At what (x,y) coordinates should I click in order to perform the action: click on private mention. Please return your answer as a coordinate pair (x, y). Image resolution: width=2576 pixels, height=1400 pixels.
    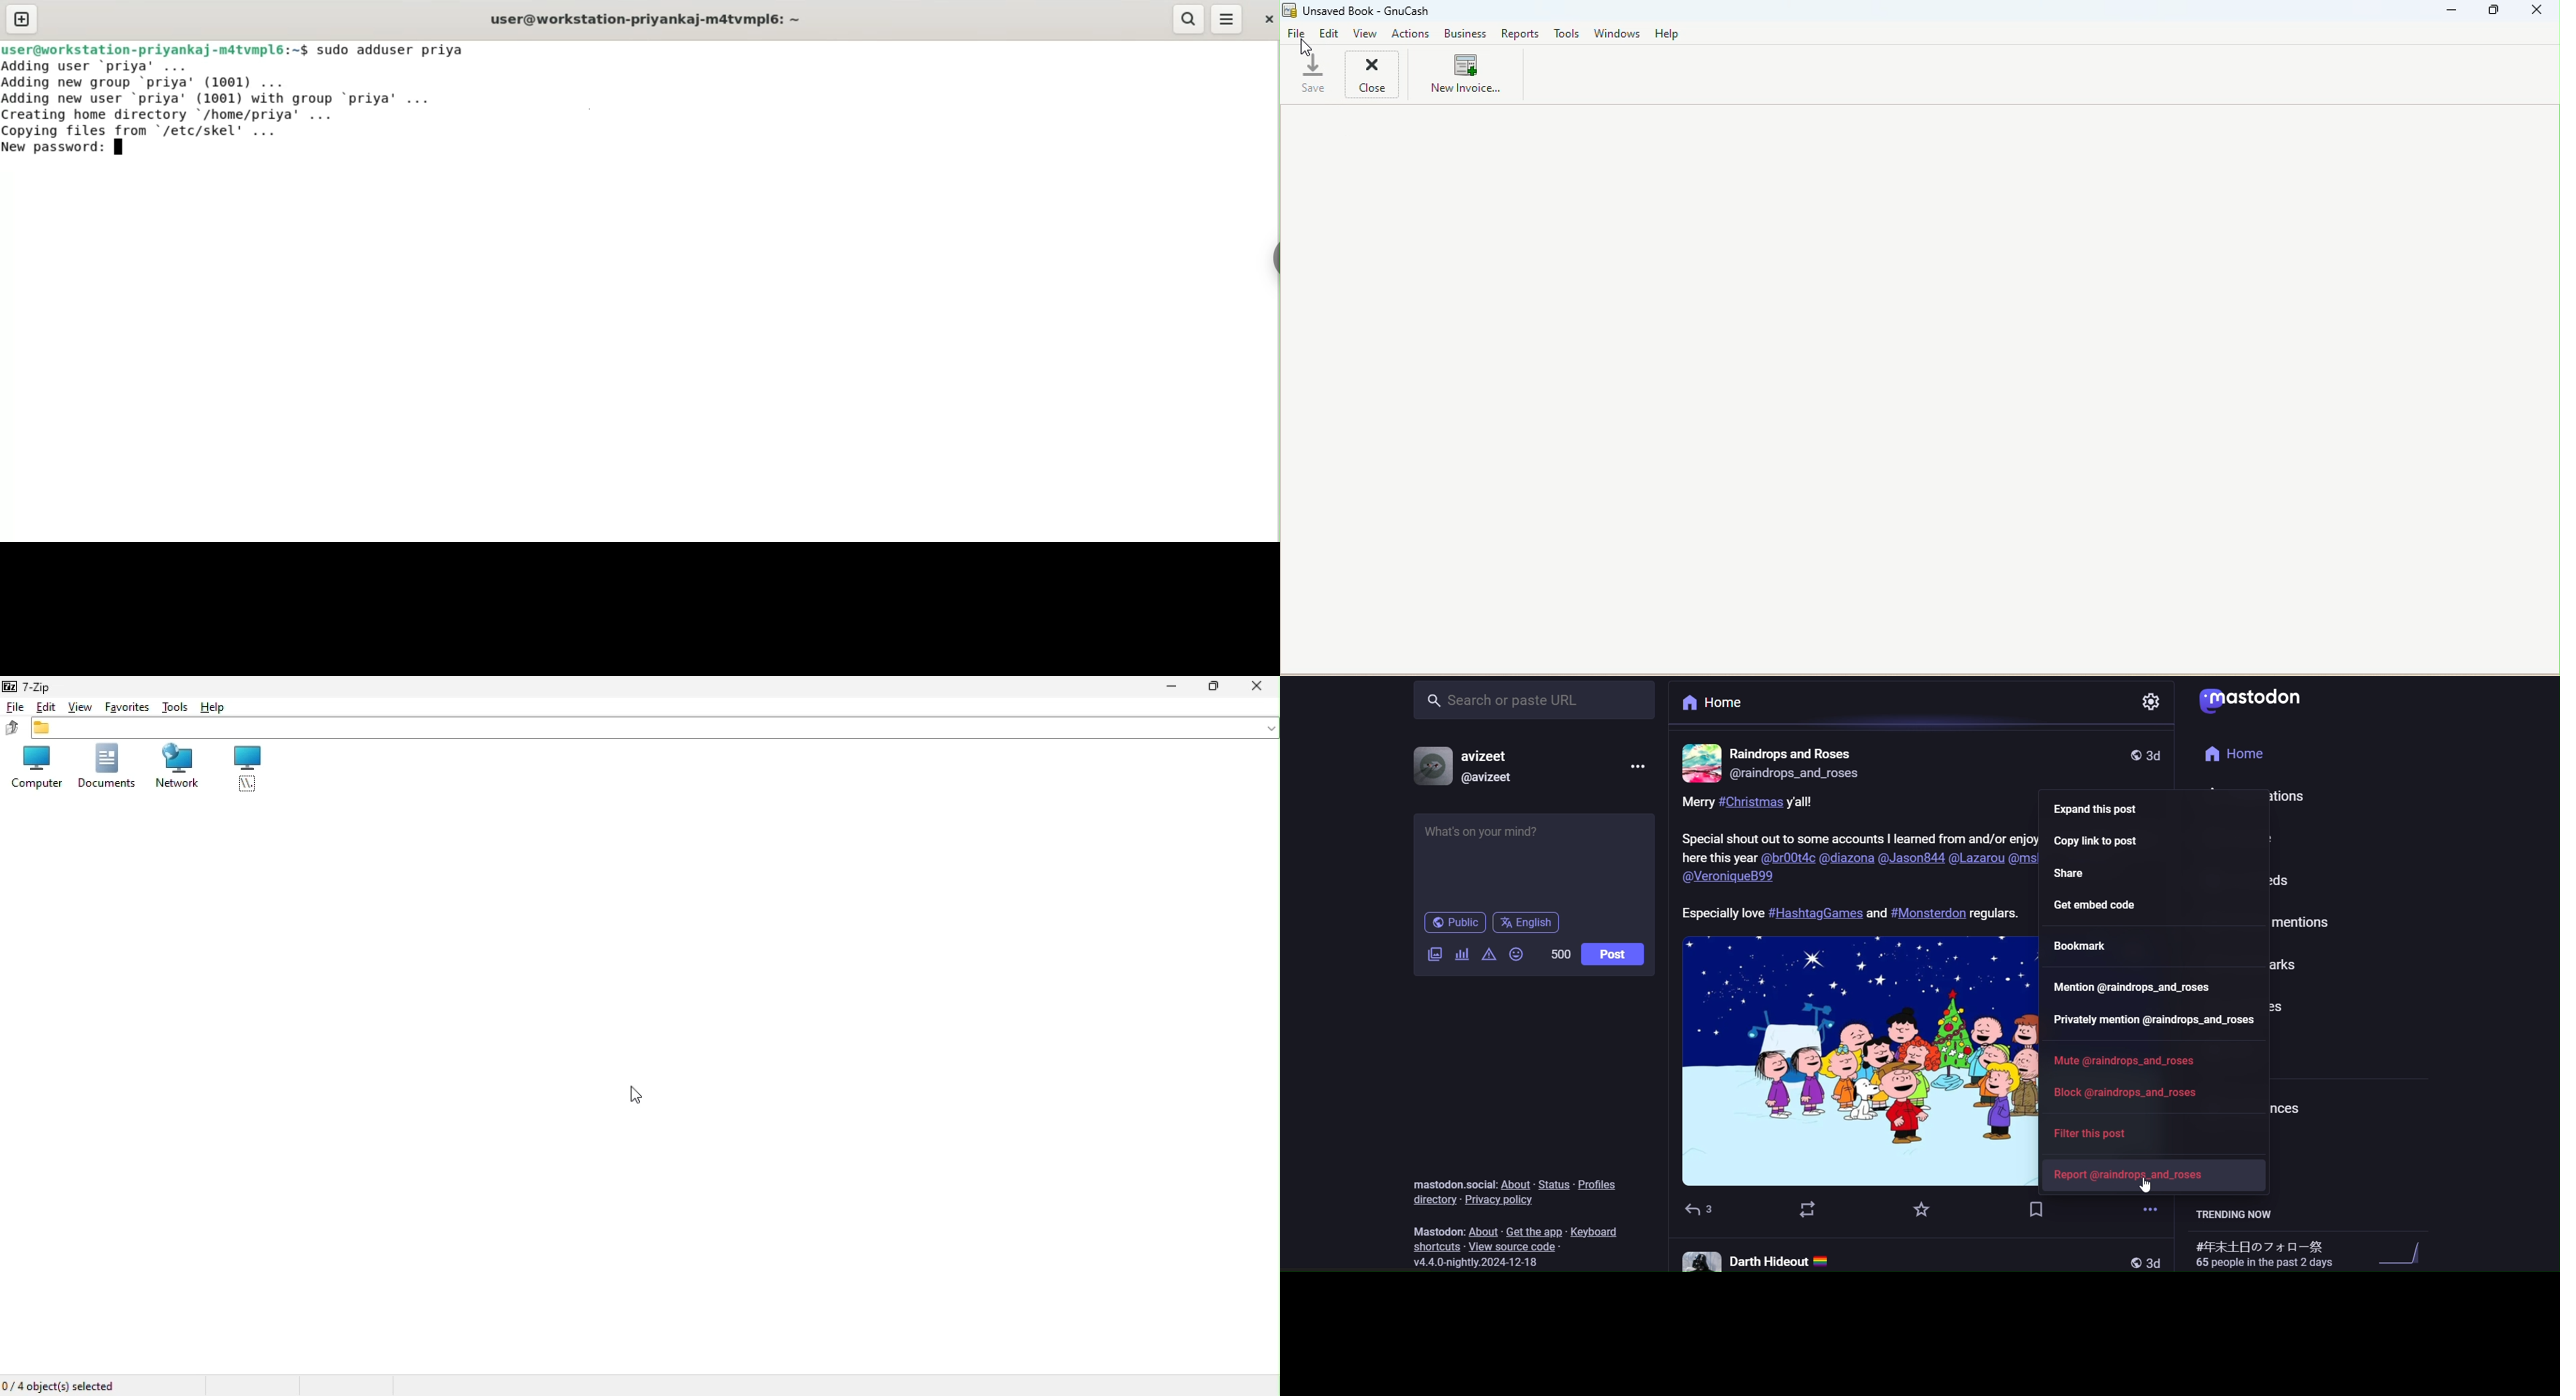
    Looking at the image, I should click on (2151, 1021).